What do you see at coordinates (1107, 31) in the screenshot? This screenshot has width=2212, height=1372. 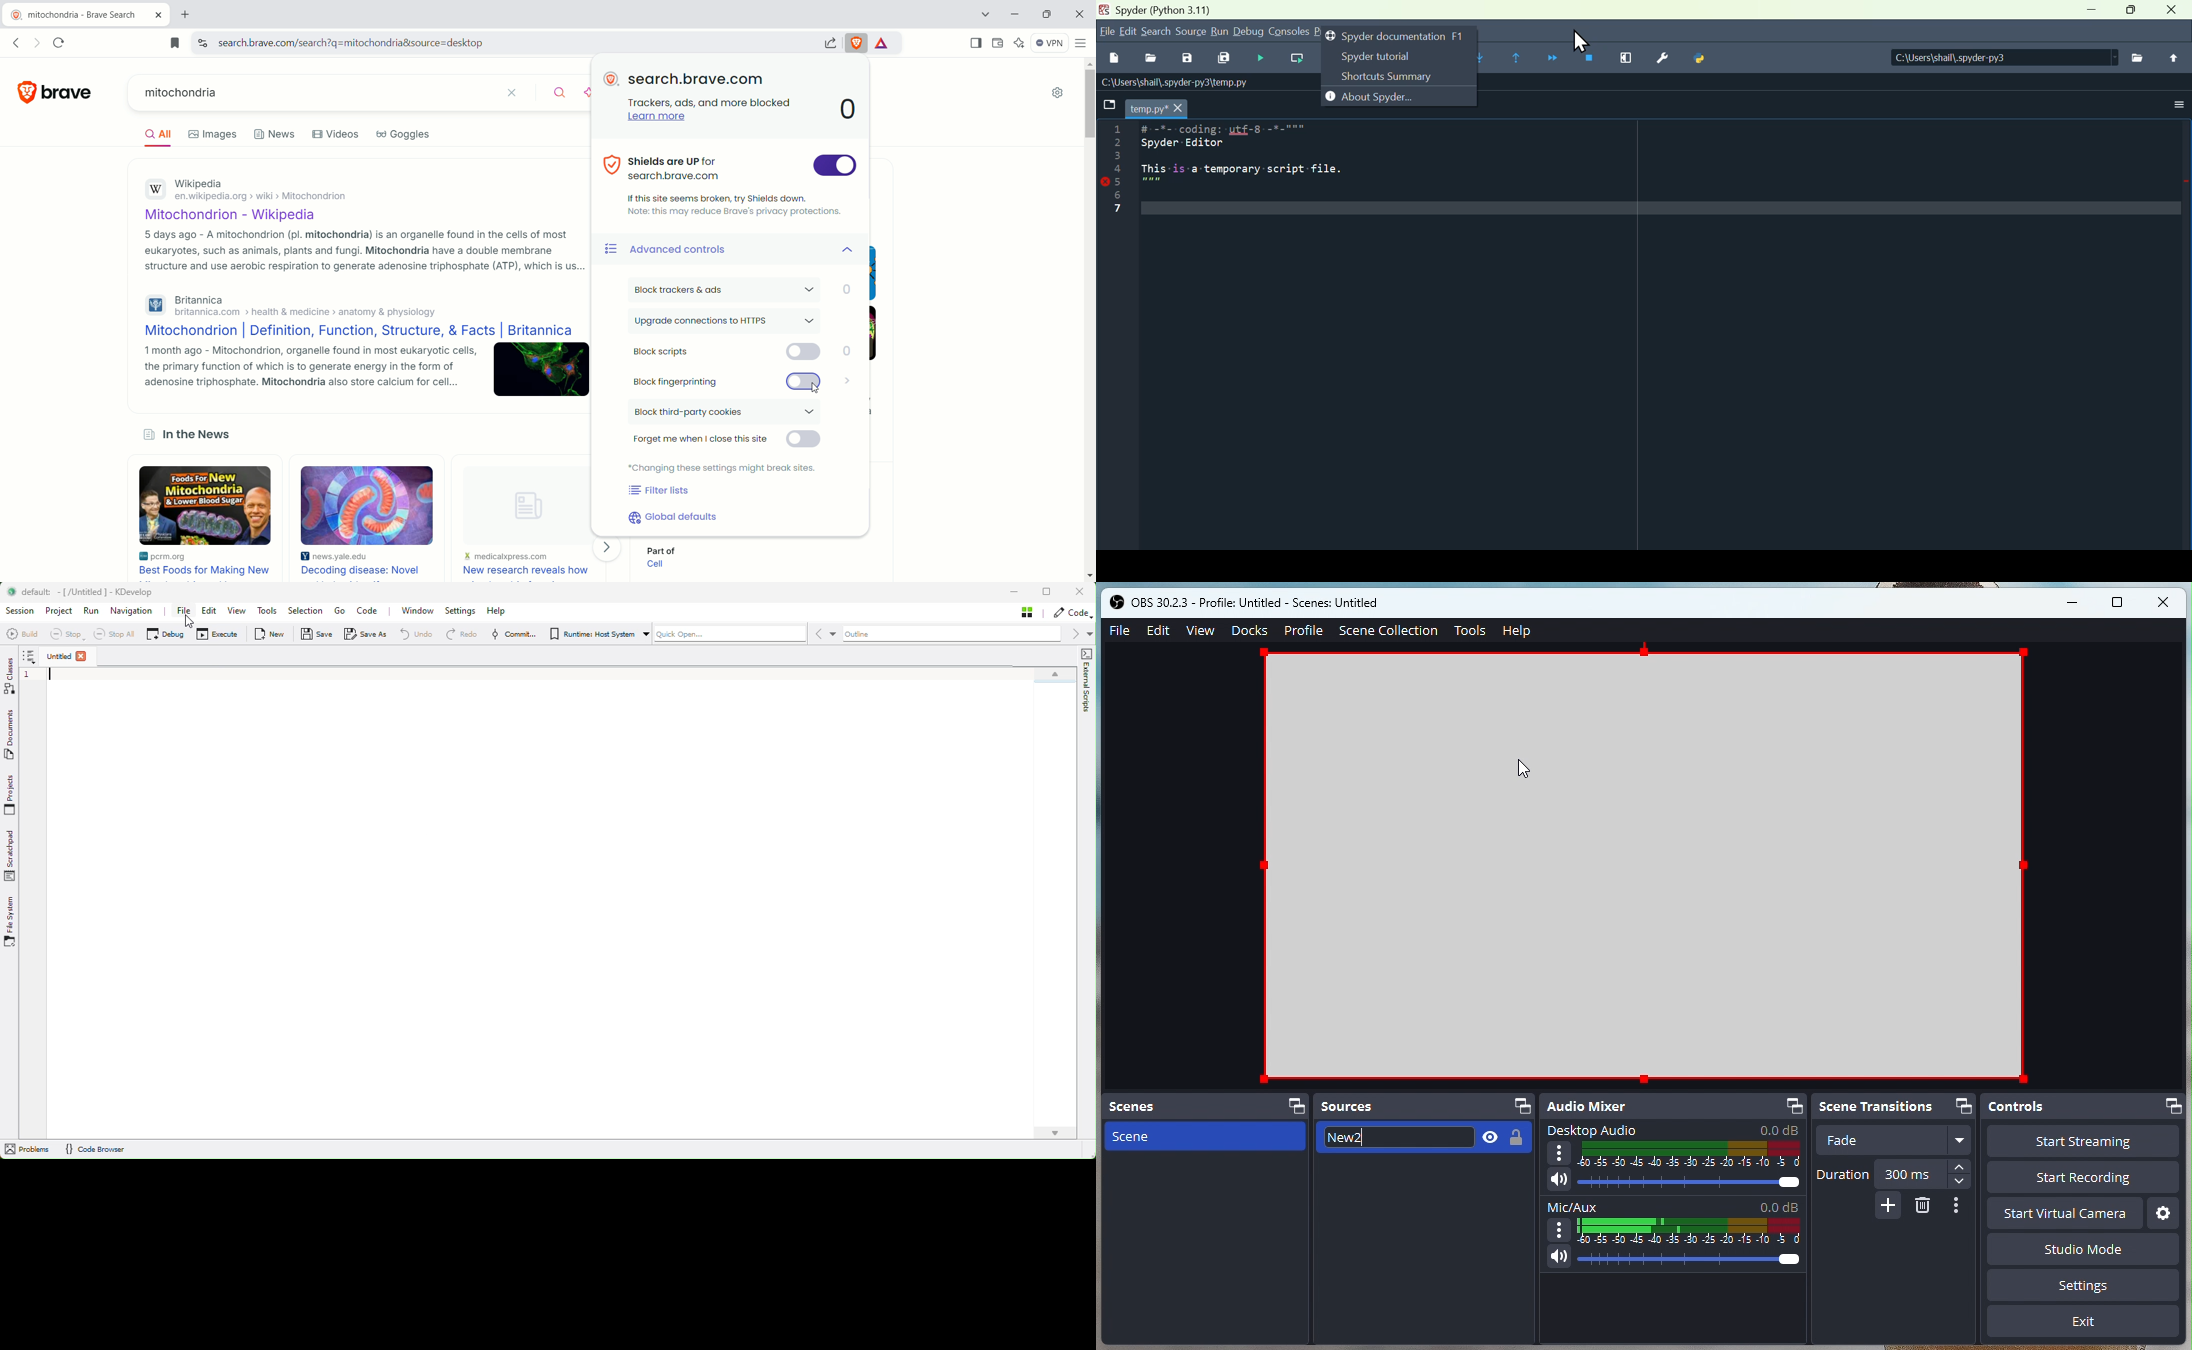 I see `File` at bounding box center [1107, 31].